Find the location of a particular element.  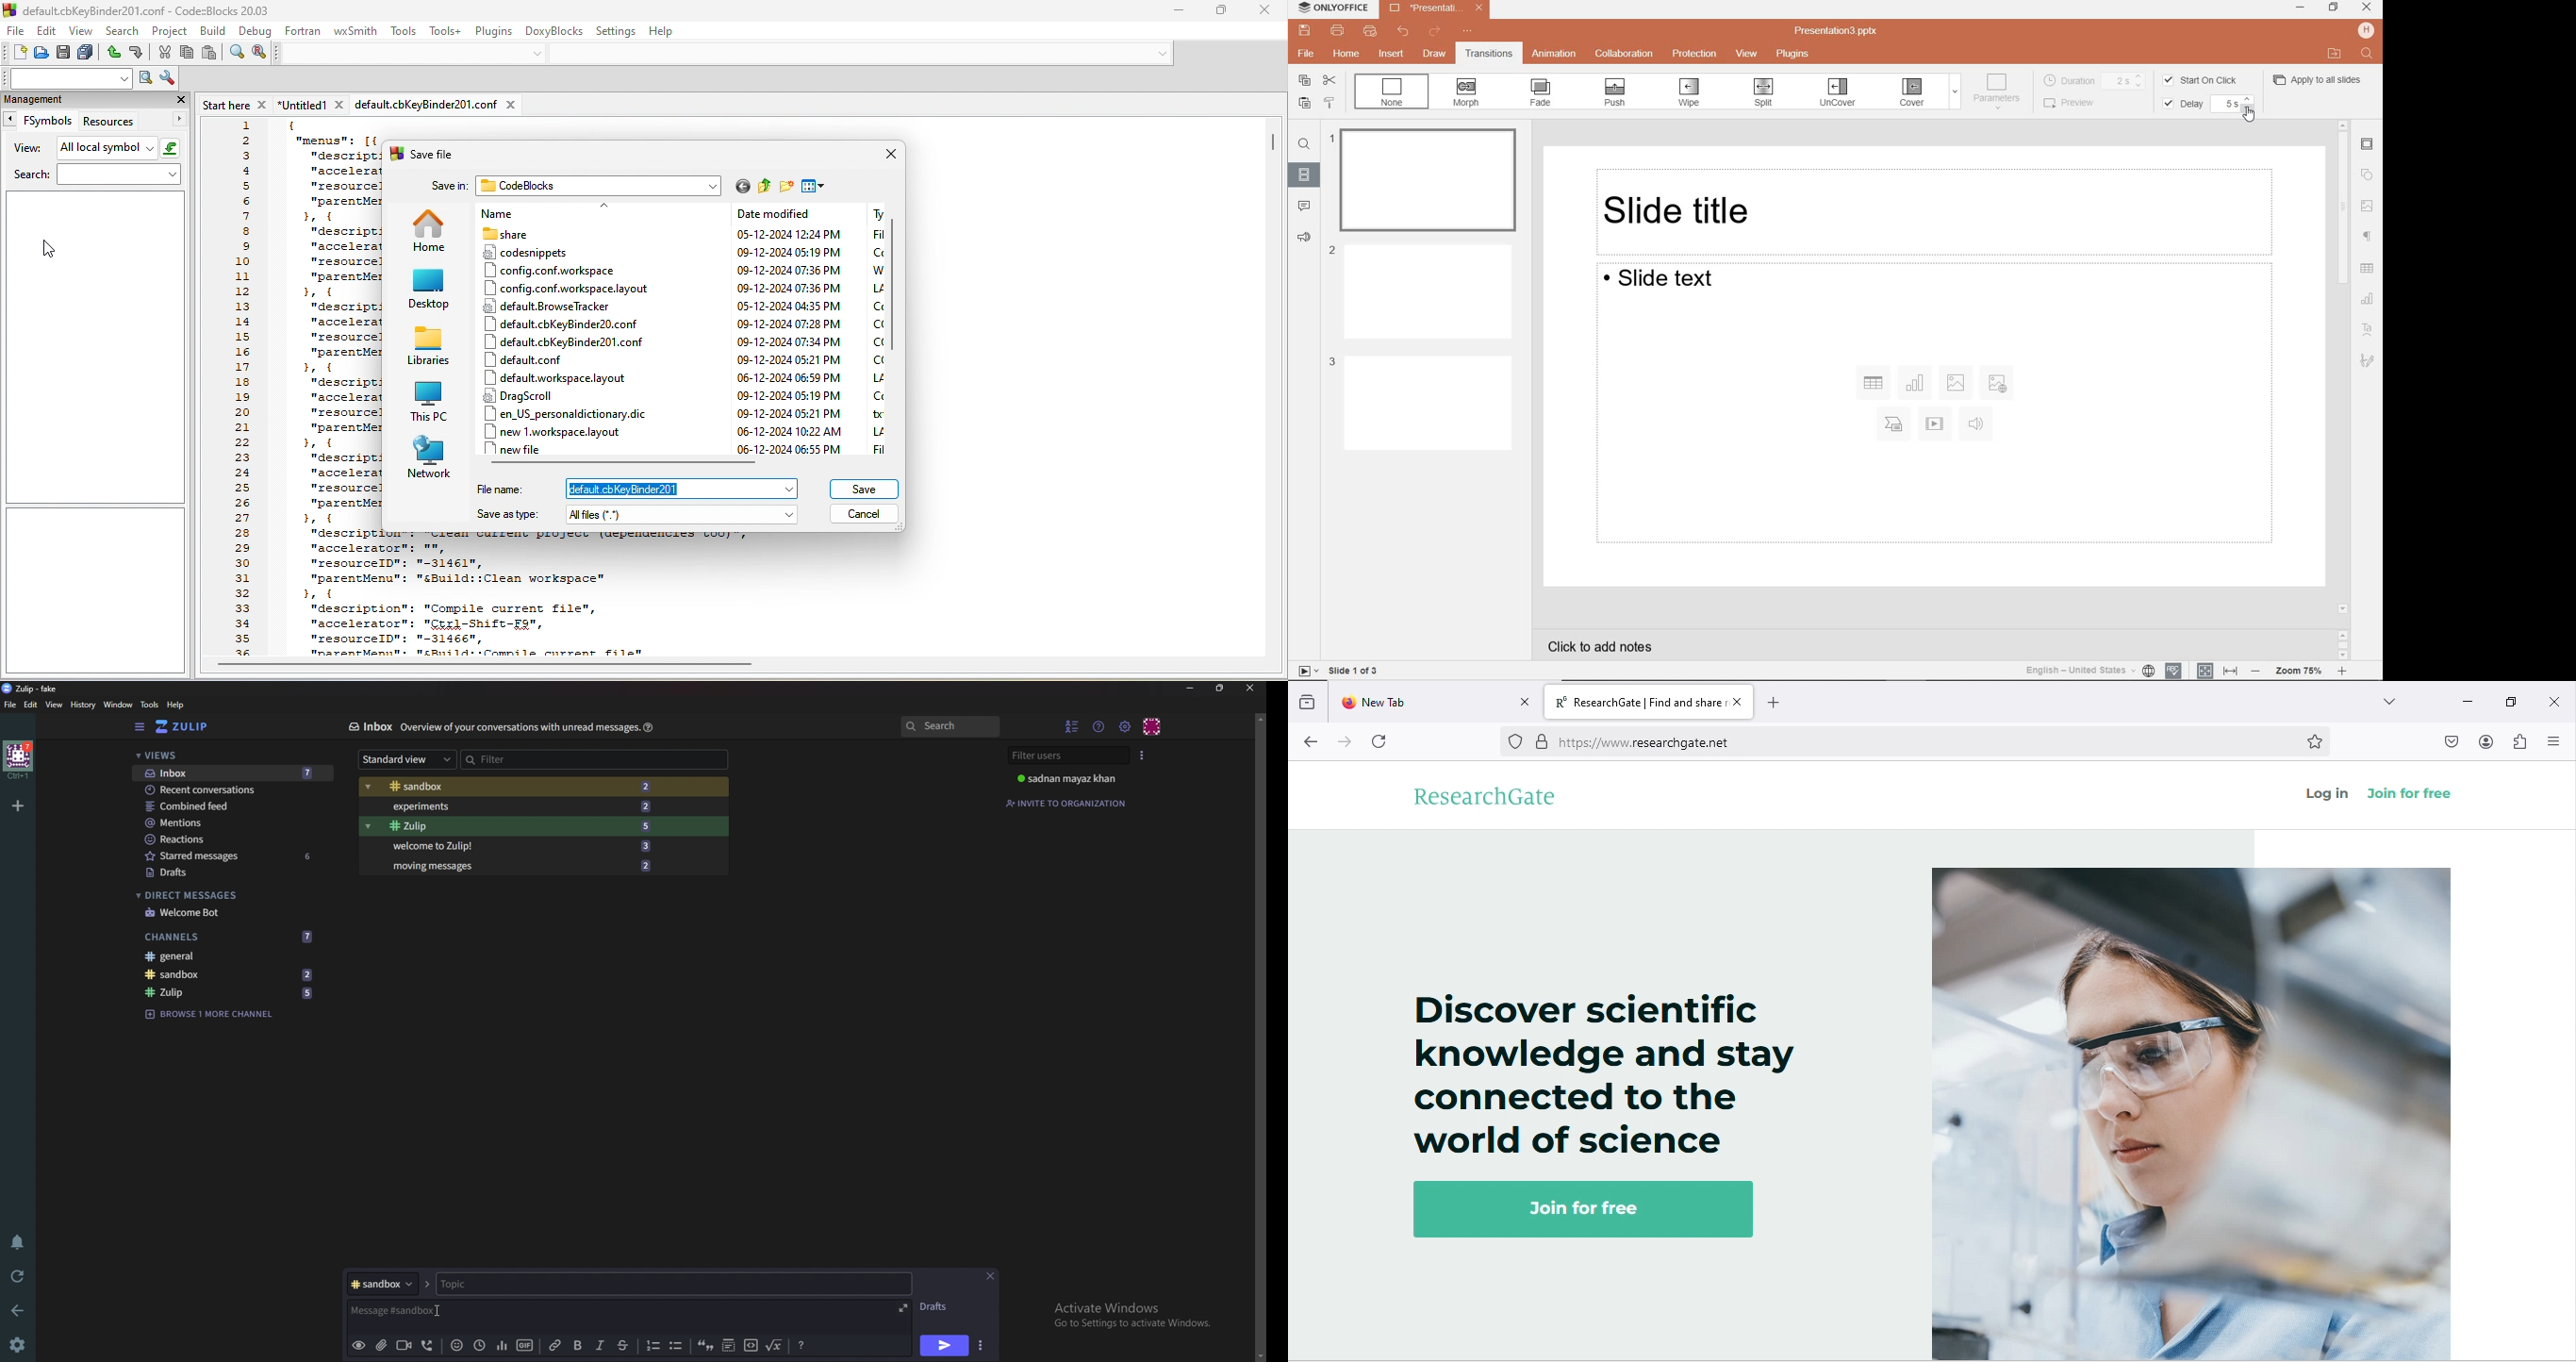

shape settings is located at coordinates (2368, 175).